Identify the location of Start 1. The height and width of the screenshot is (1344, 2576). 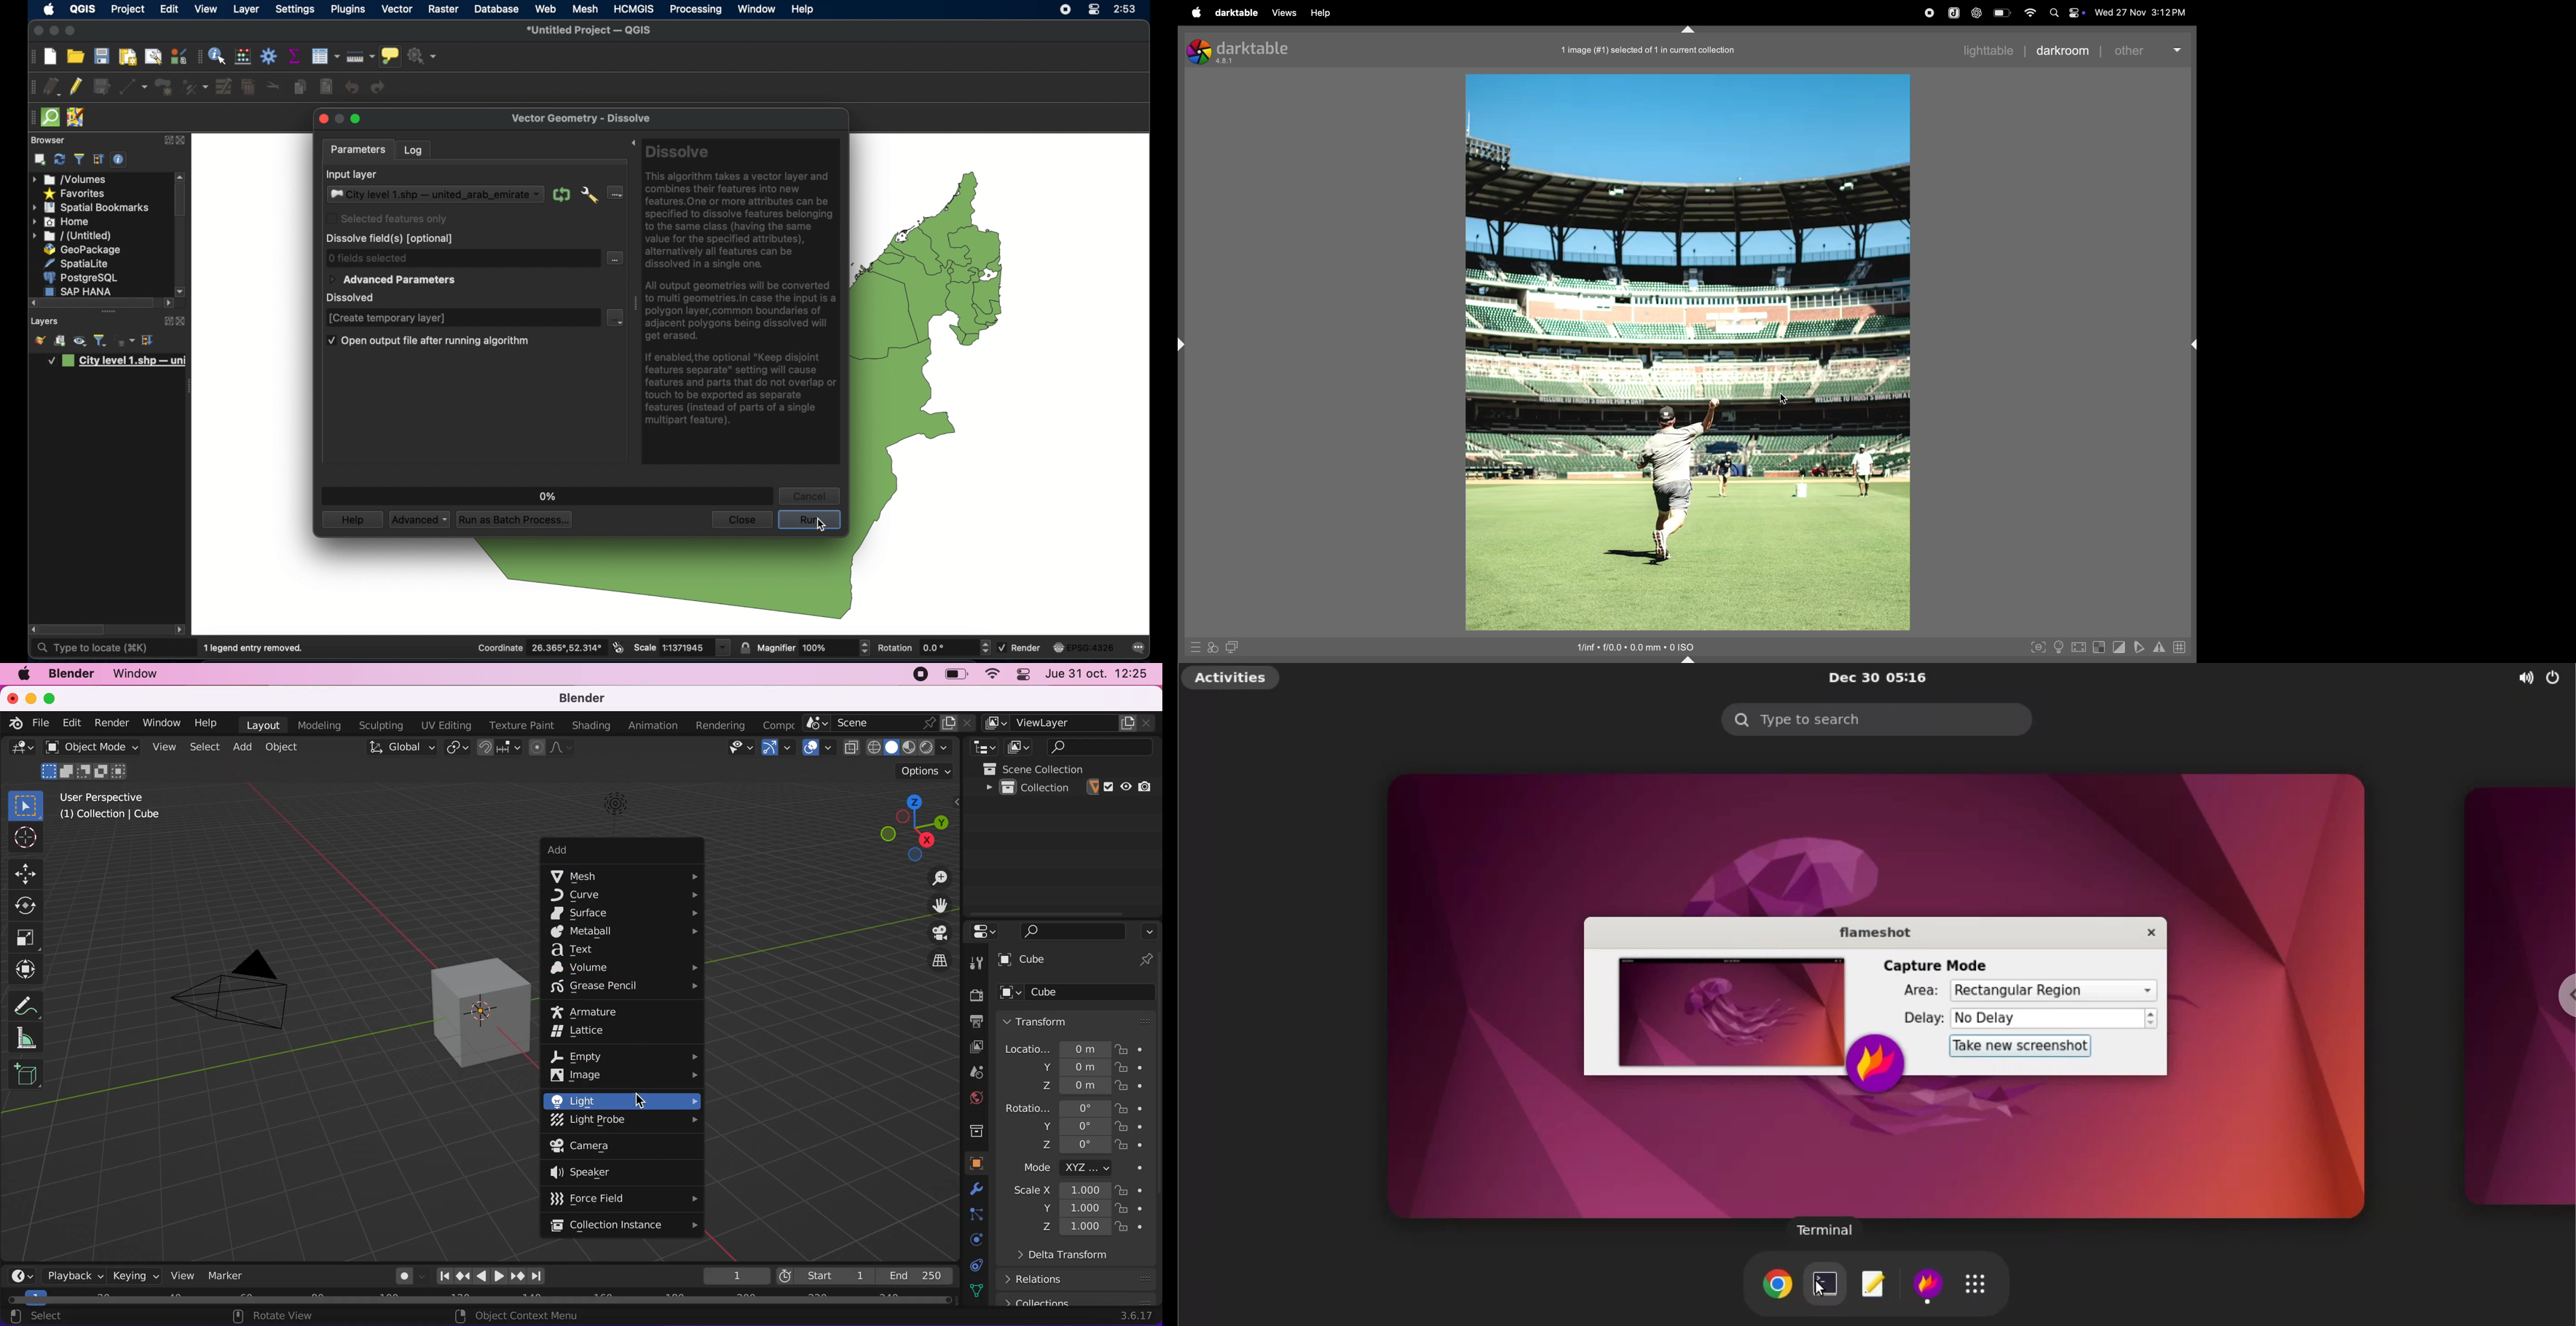
(824, 1274).